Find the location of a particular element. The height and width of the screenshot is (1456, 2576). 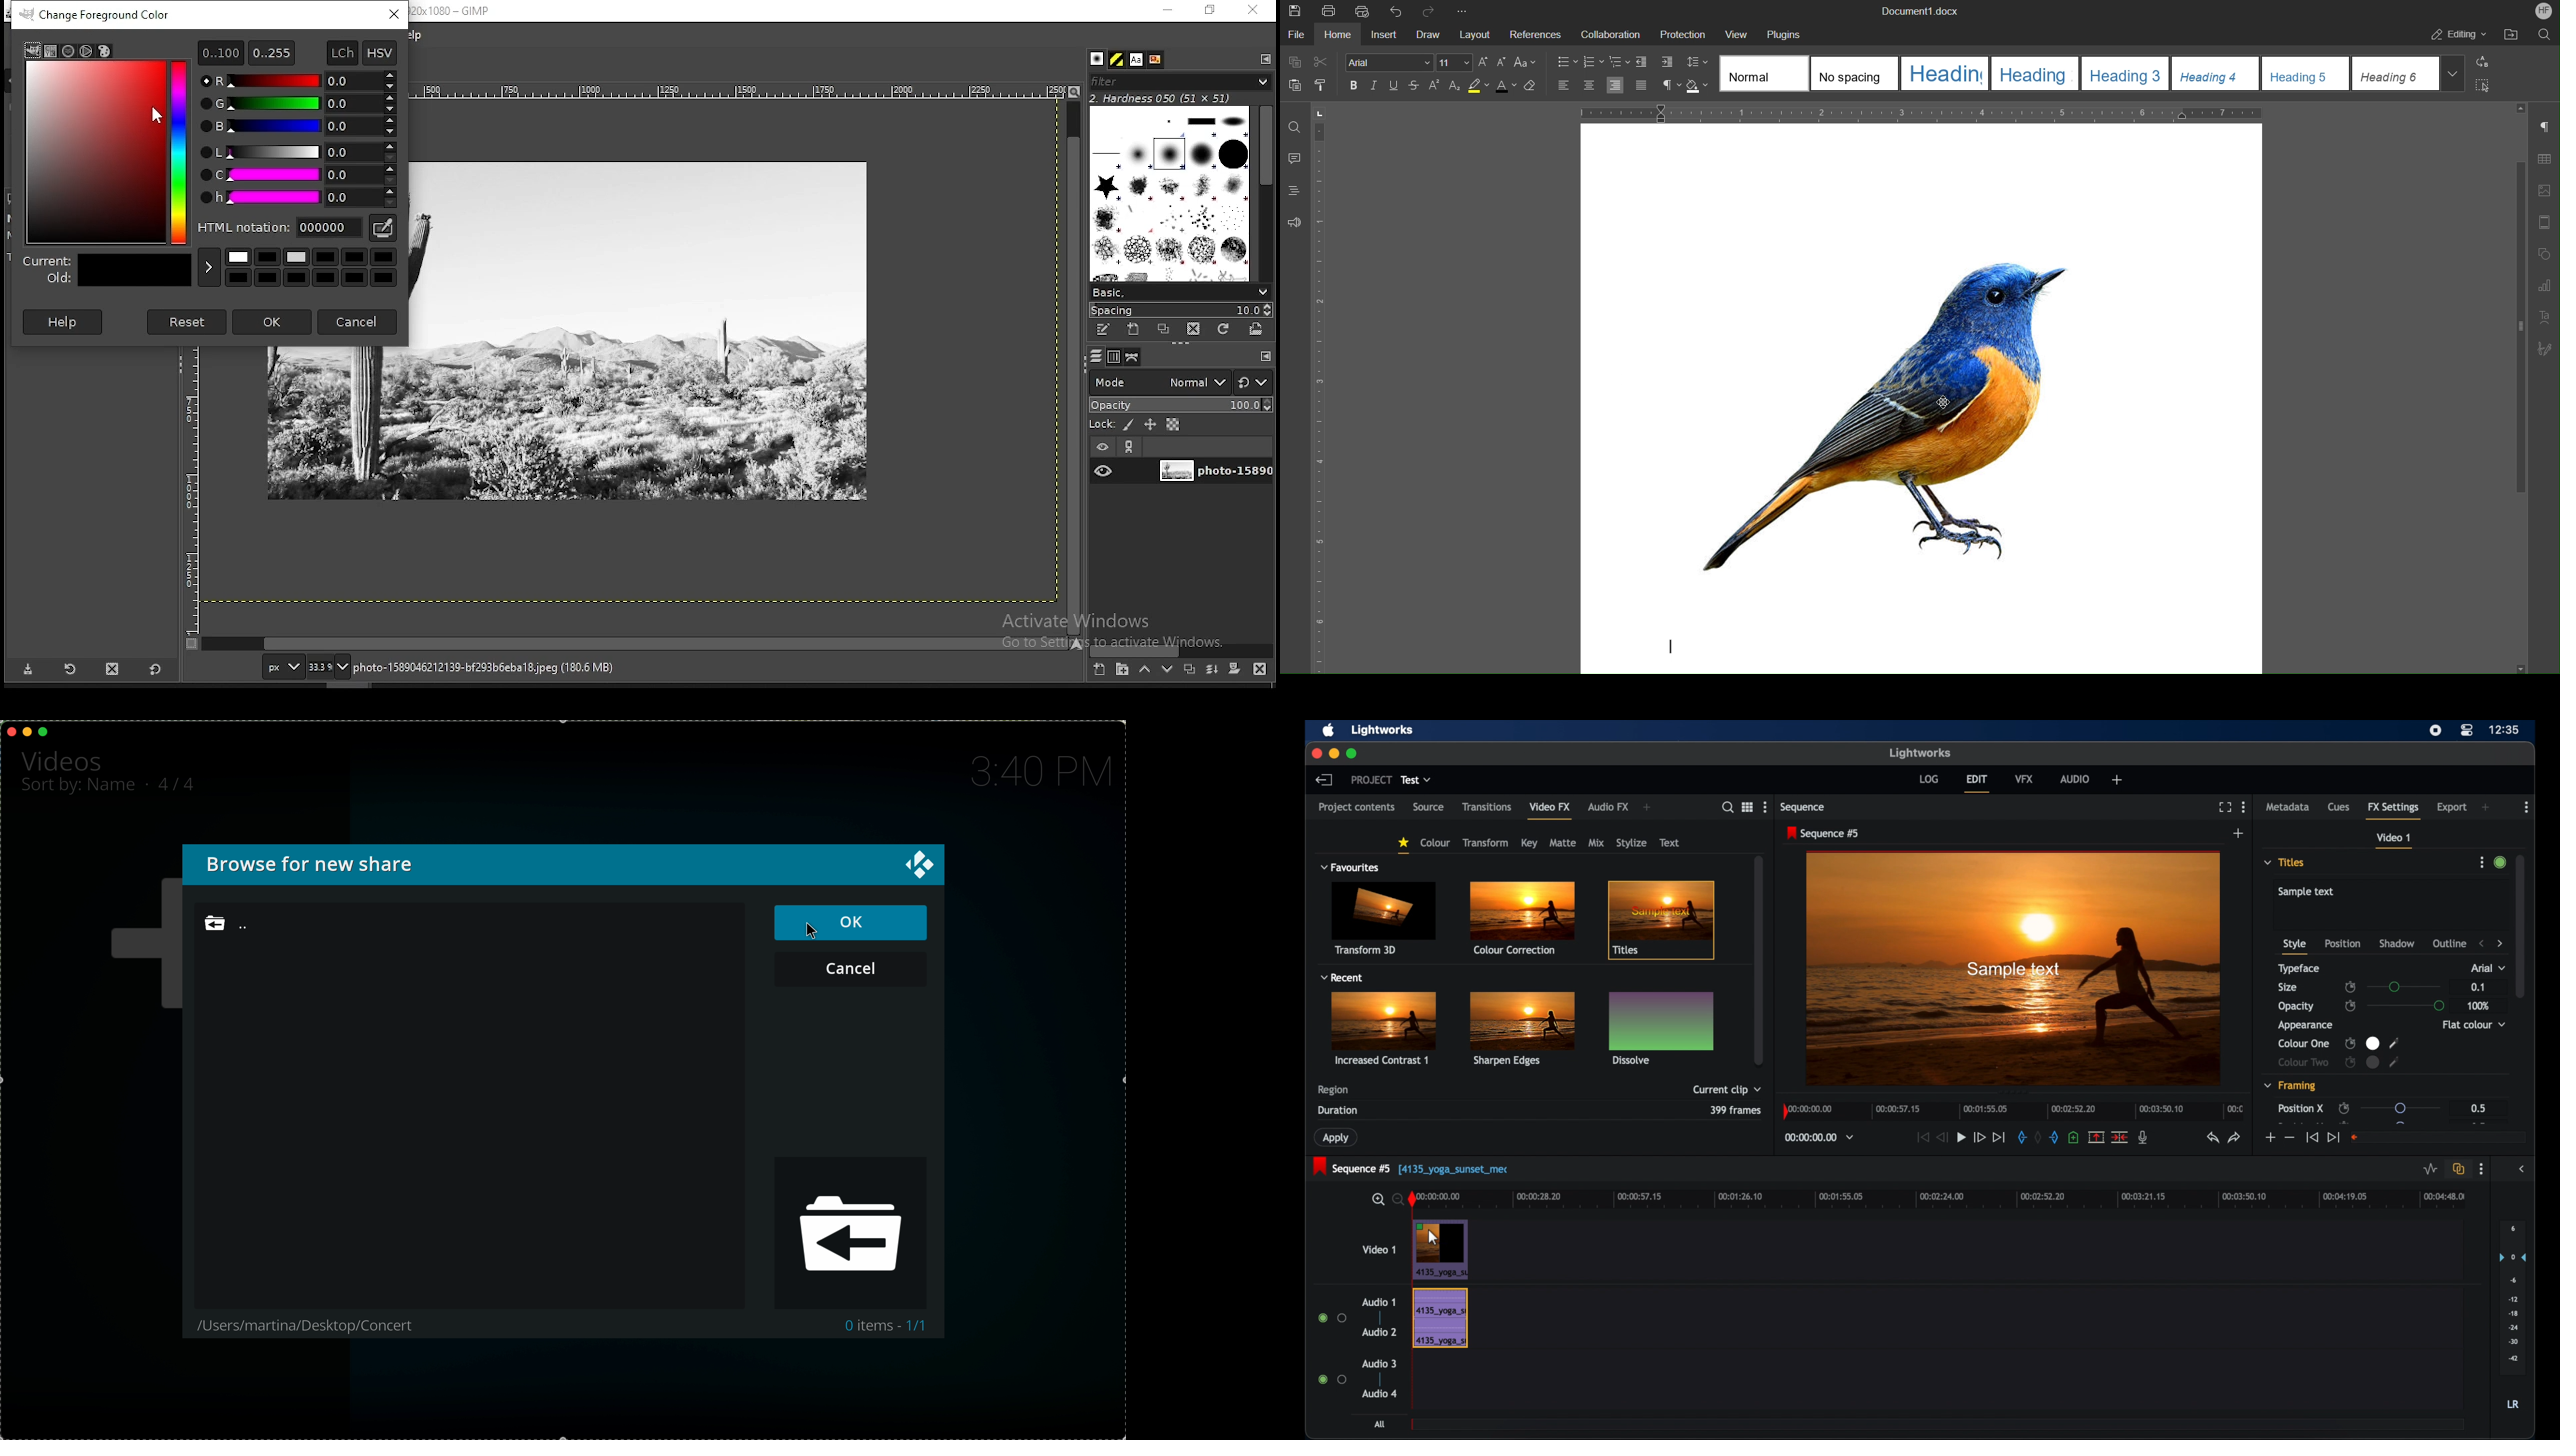

Copy Style is located at coordinates (1323, 85).